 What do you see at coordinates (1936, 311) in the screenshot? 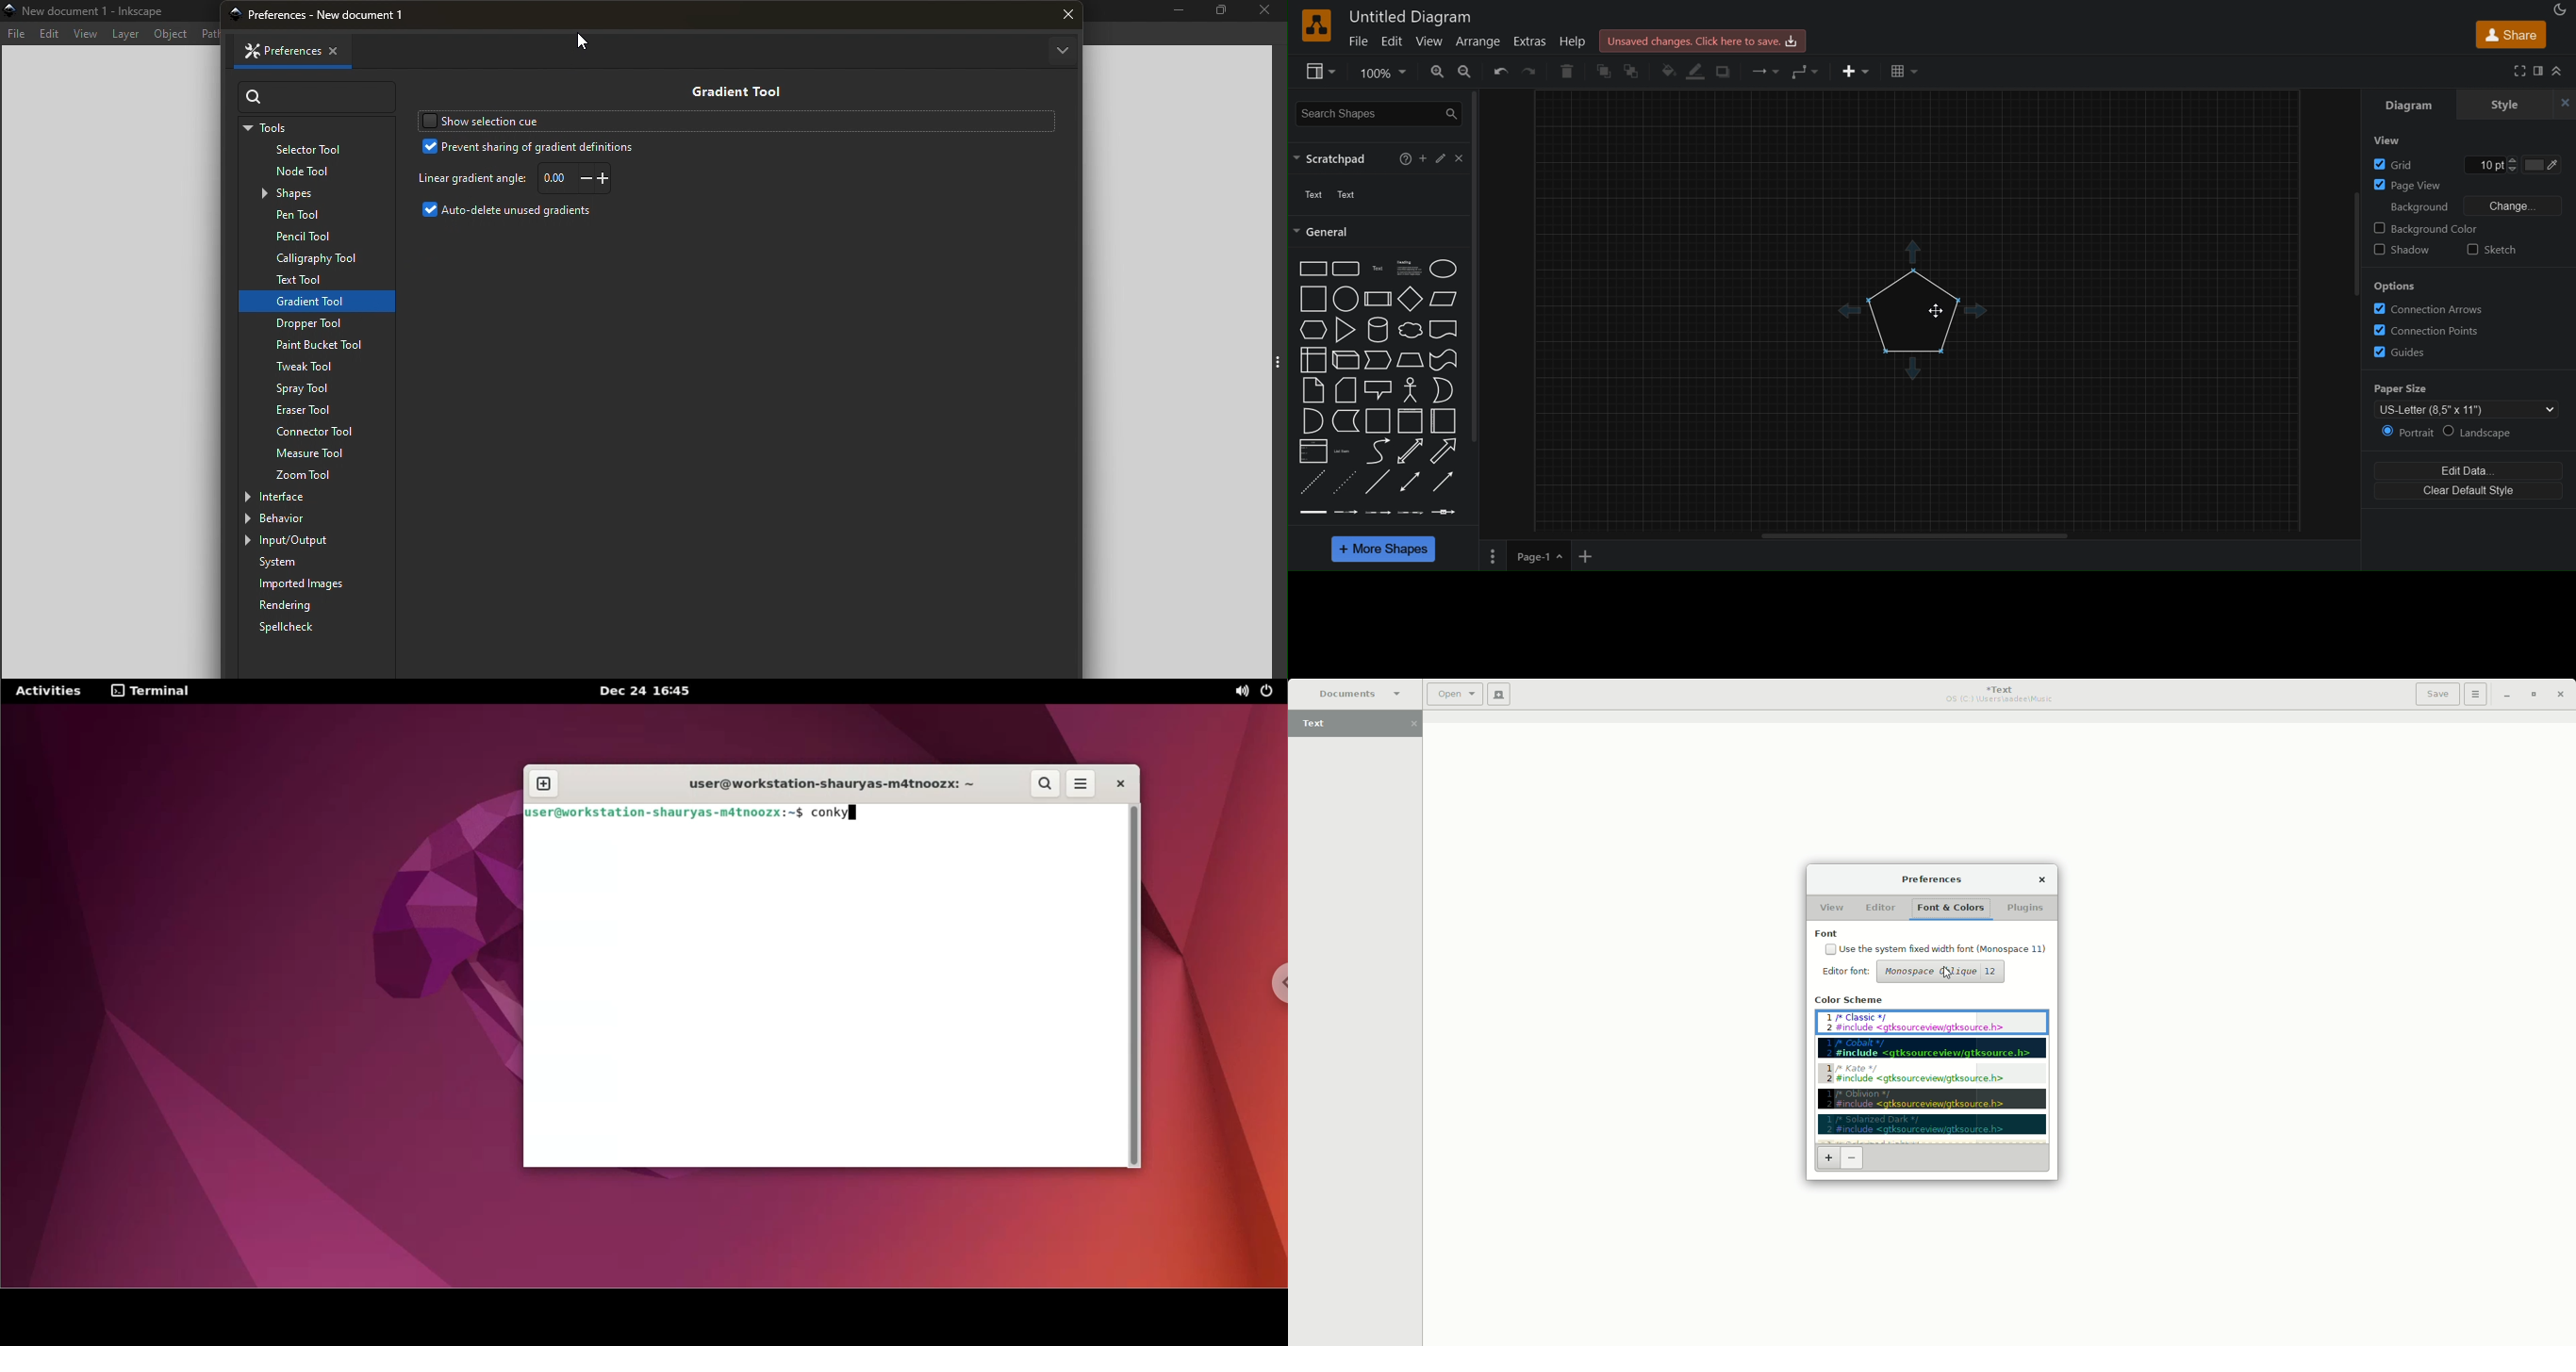
I see `Cursor` at bounding box center [1936, 311].